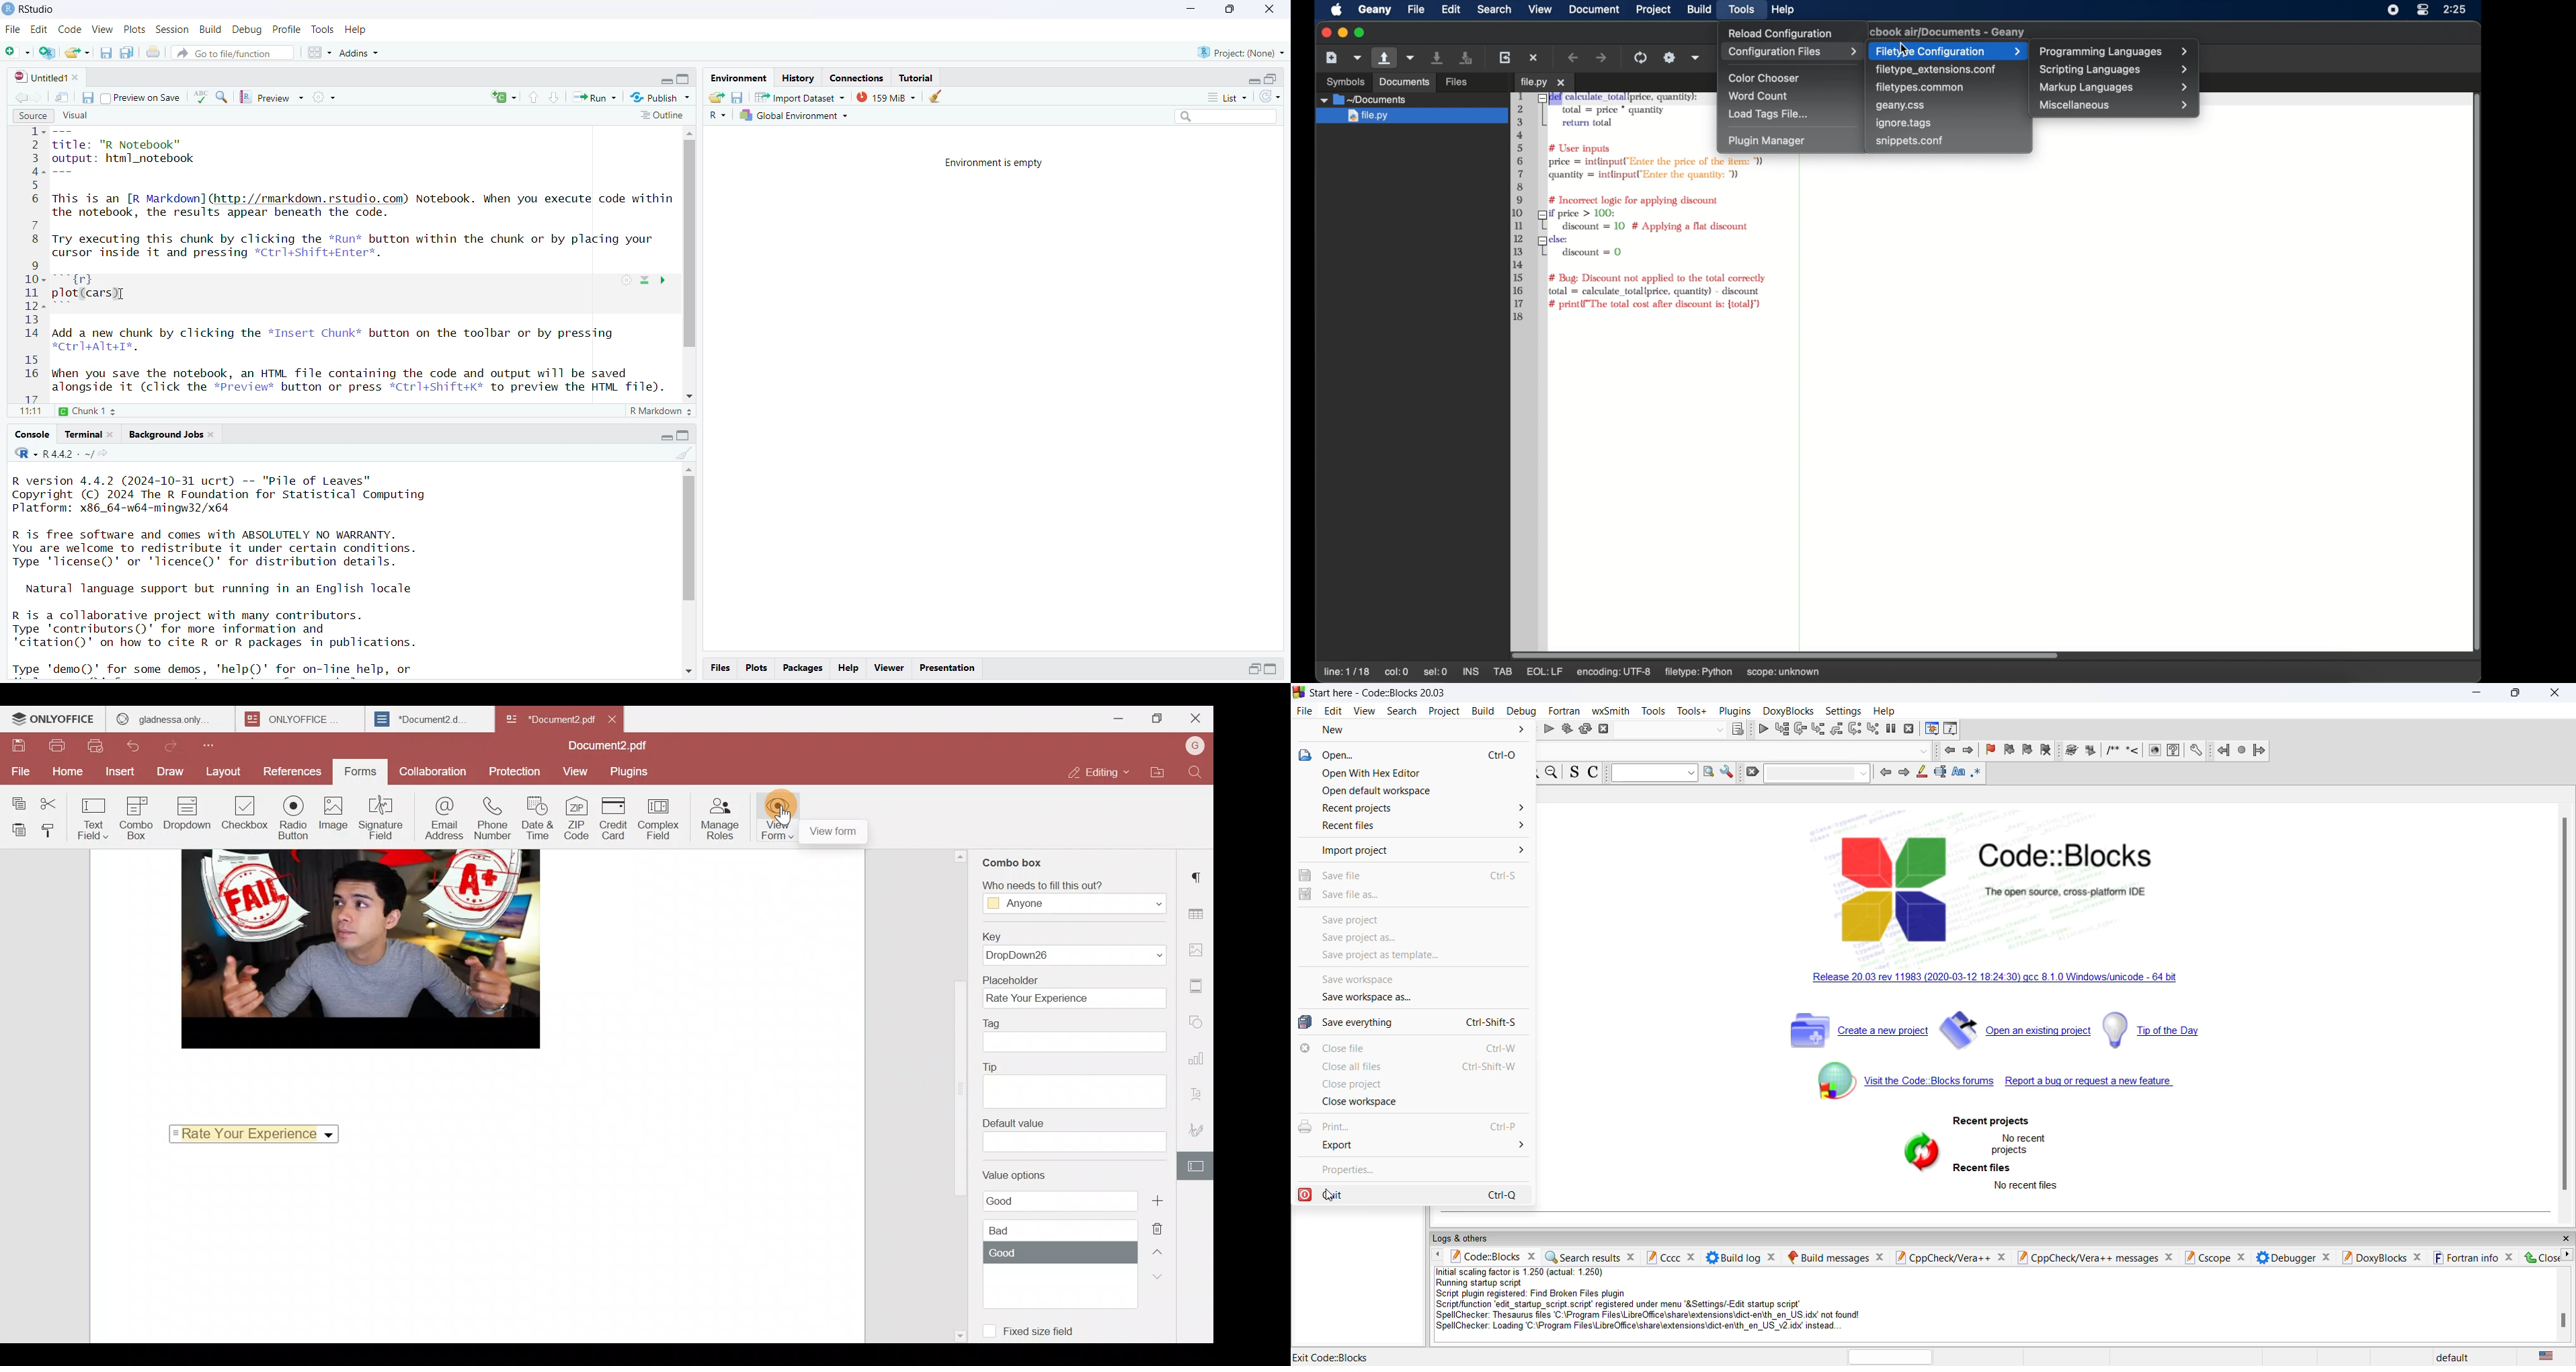 The width and height of the screenshot is (2576, 1372). What do you see at coordinates (889, 668) in the screenshot?
I see `viewer` at bounding box center [889, 668].